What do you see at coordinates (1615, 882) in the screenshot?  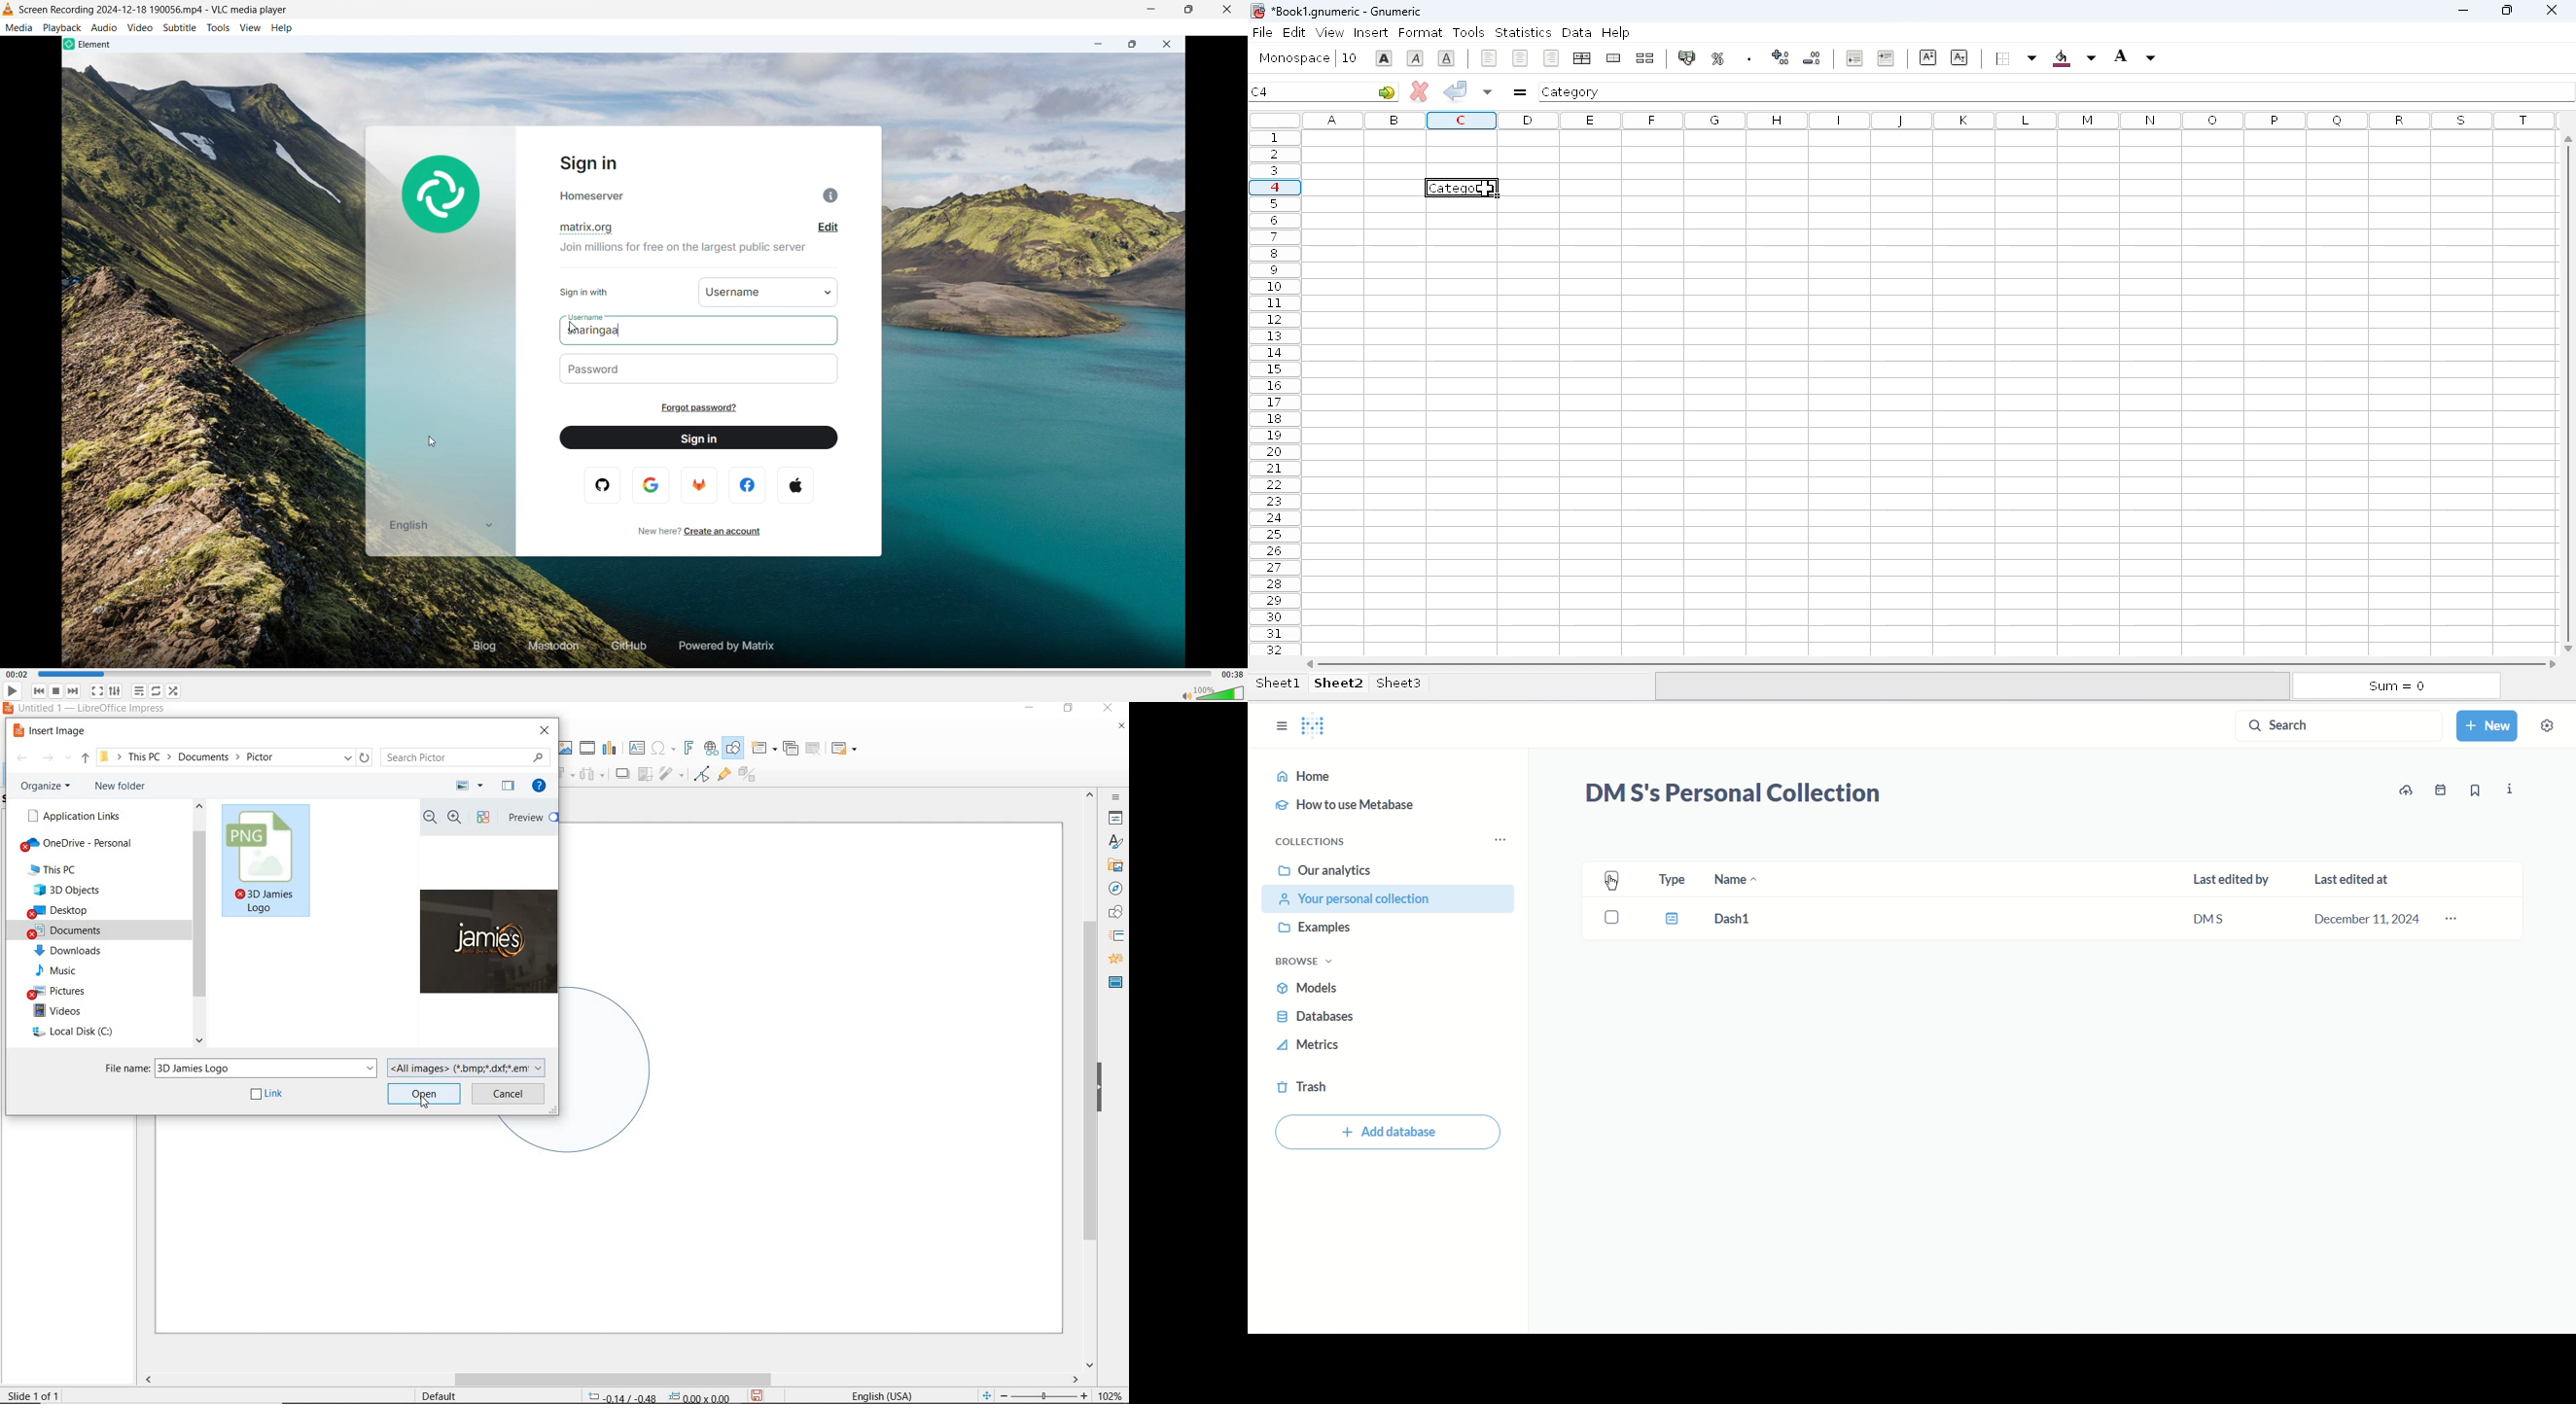 I see `cursor` at bounding box center [1615, 882].